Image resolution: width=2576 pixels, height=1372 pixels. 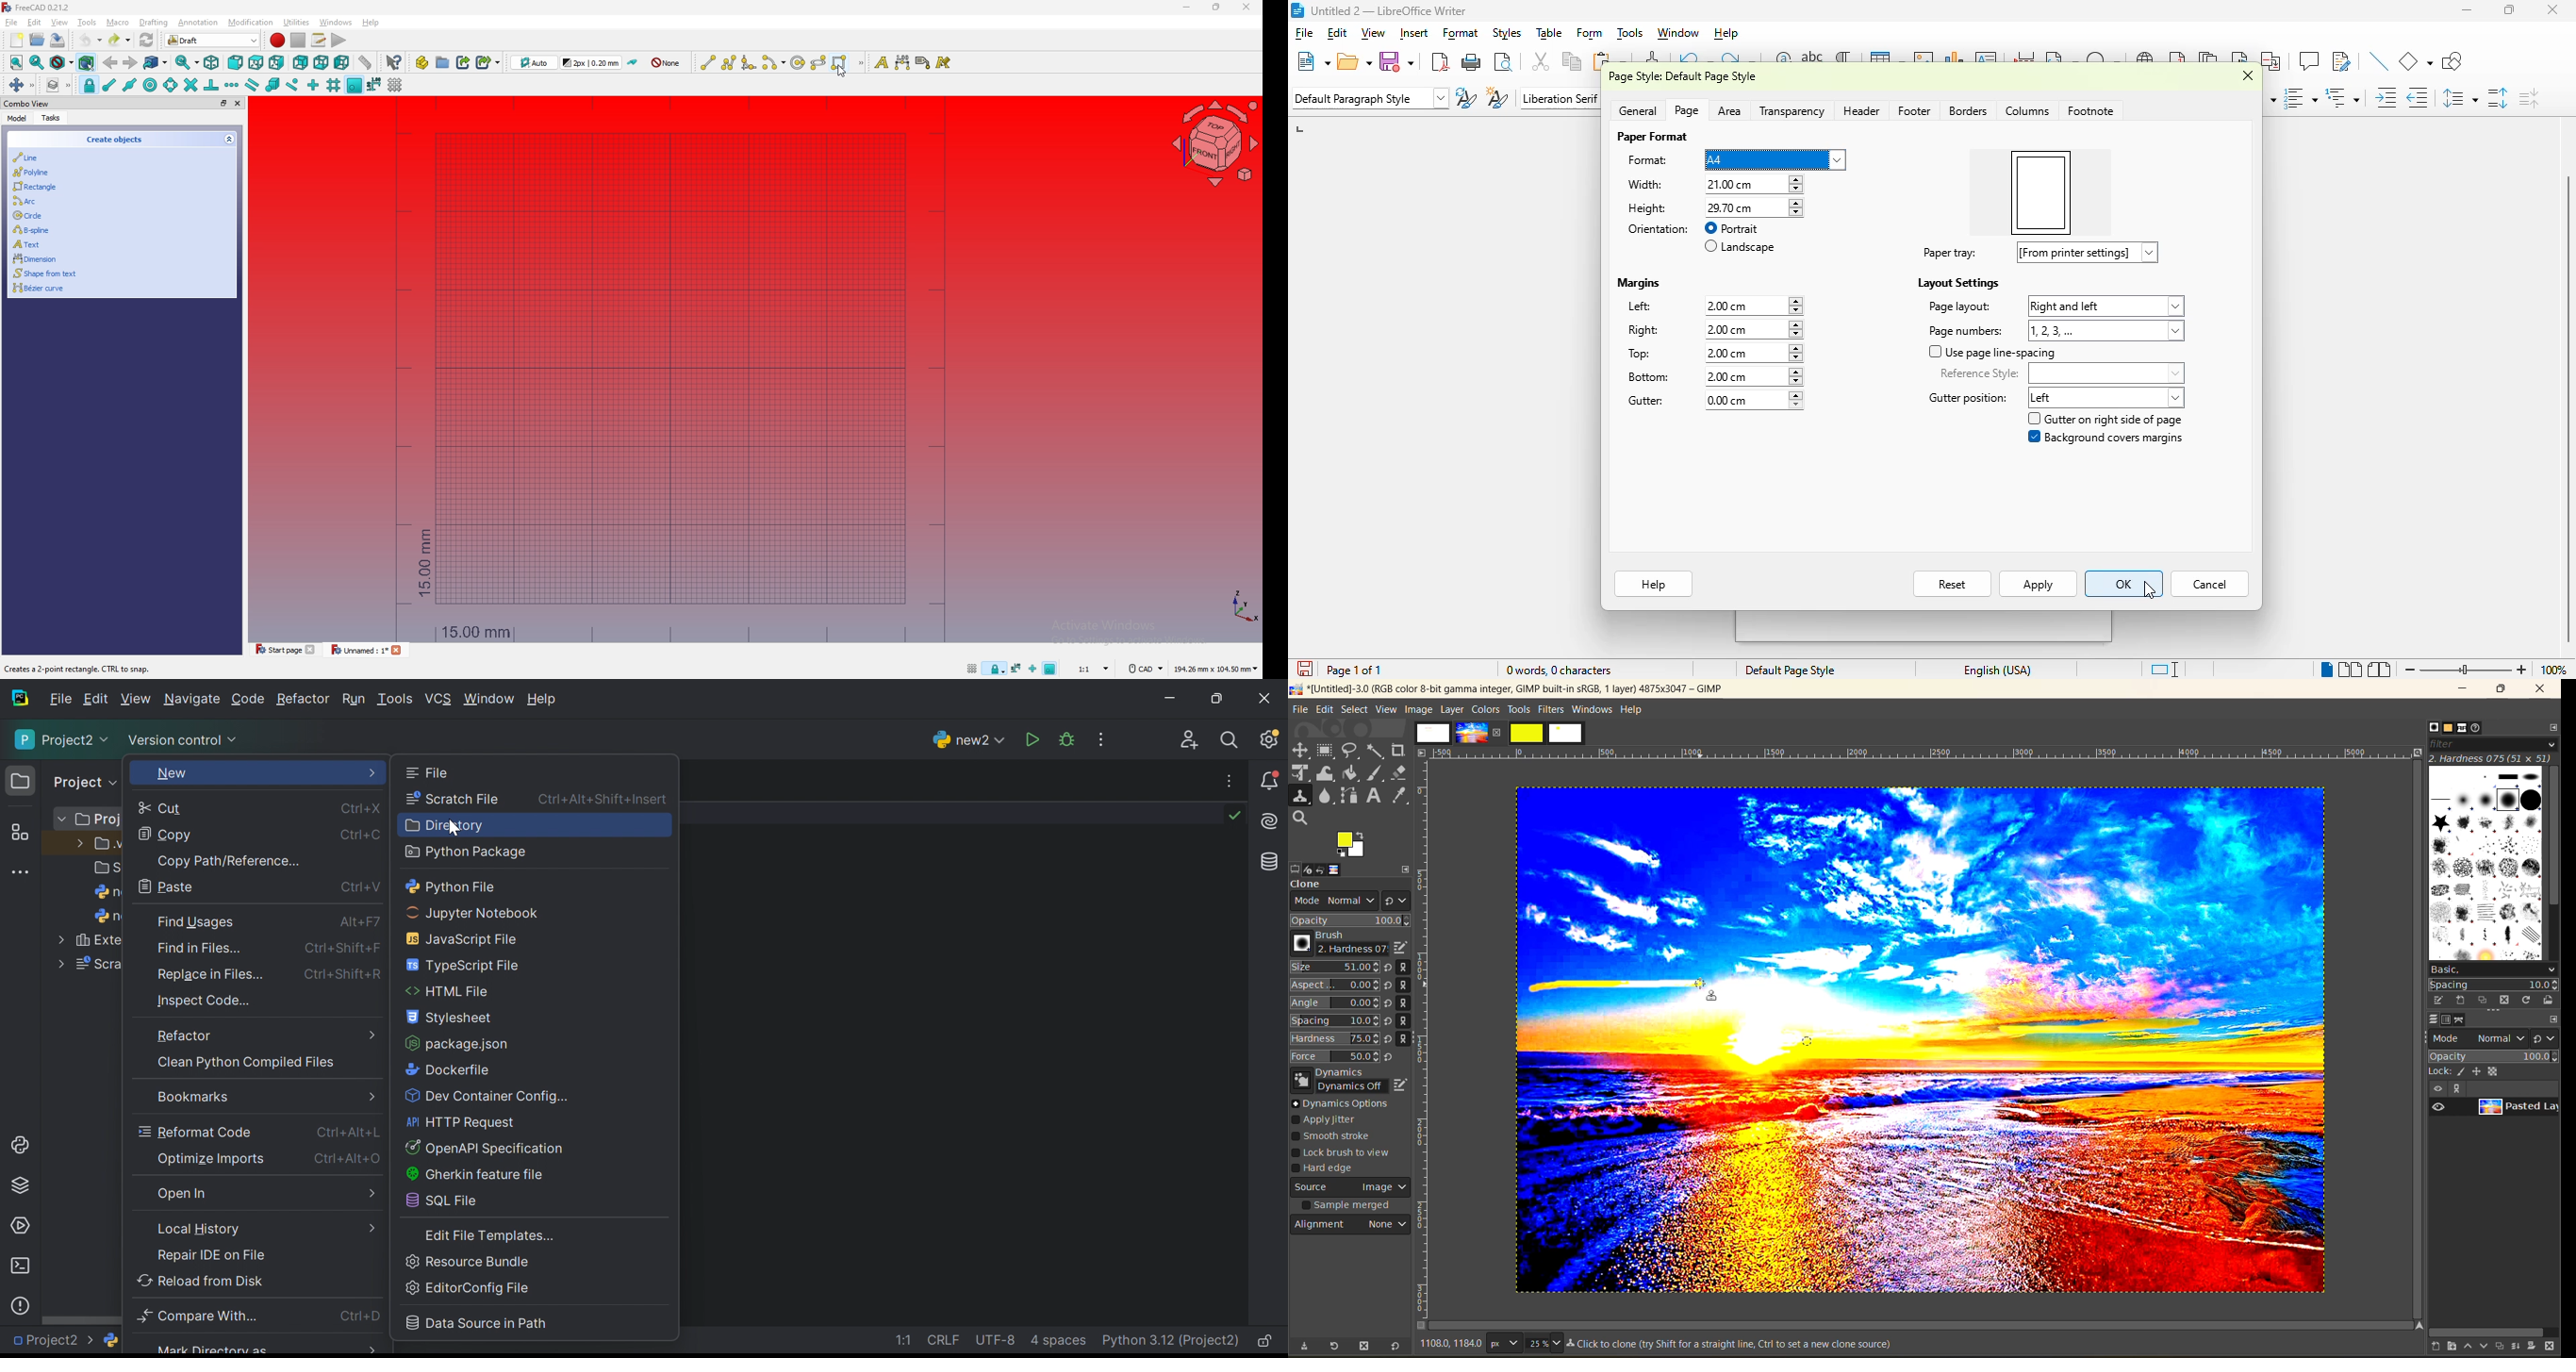 What do you see at coordinates (1232, 781) in the screenshot?
I see `More actions` at bounding box center [1232, 781].